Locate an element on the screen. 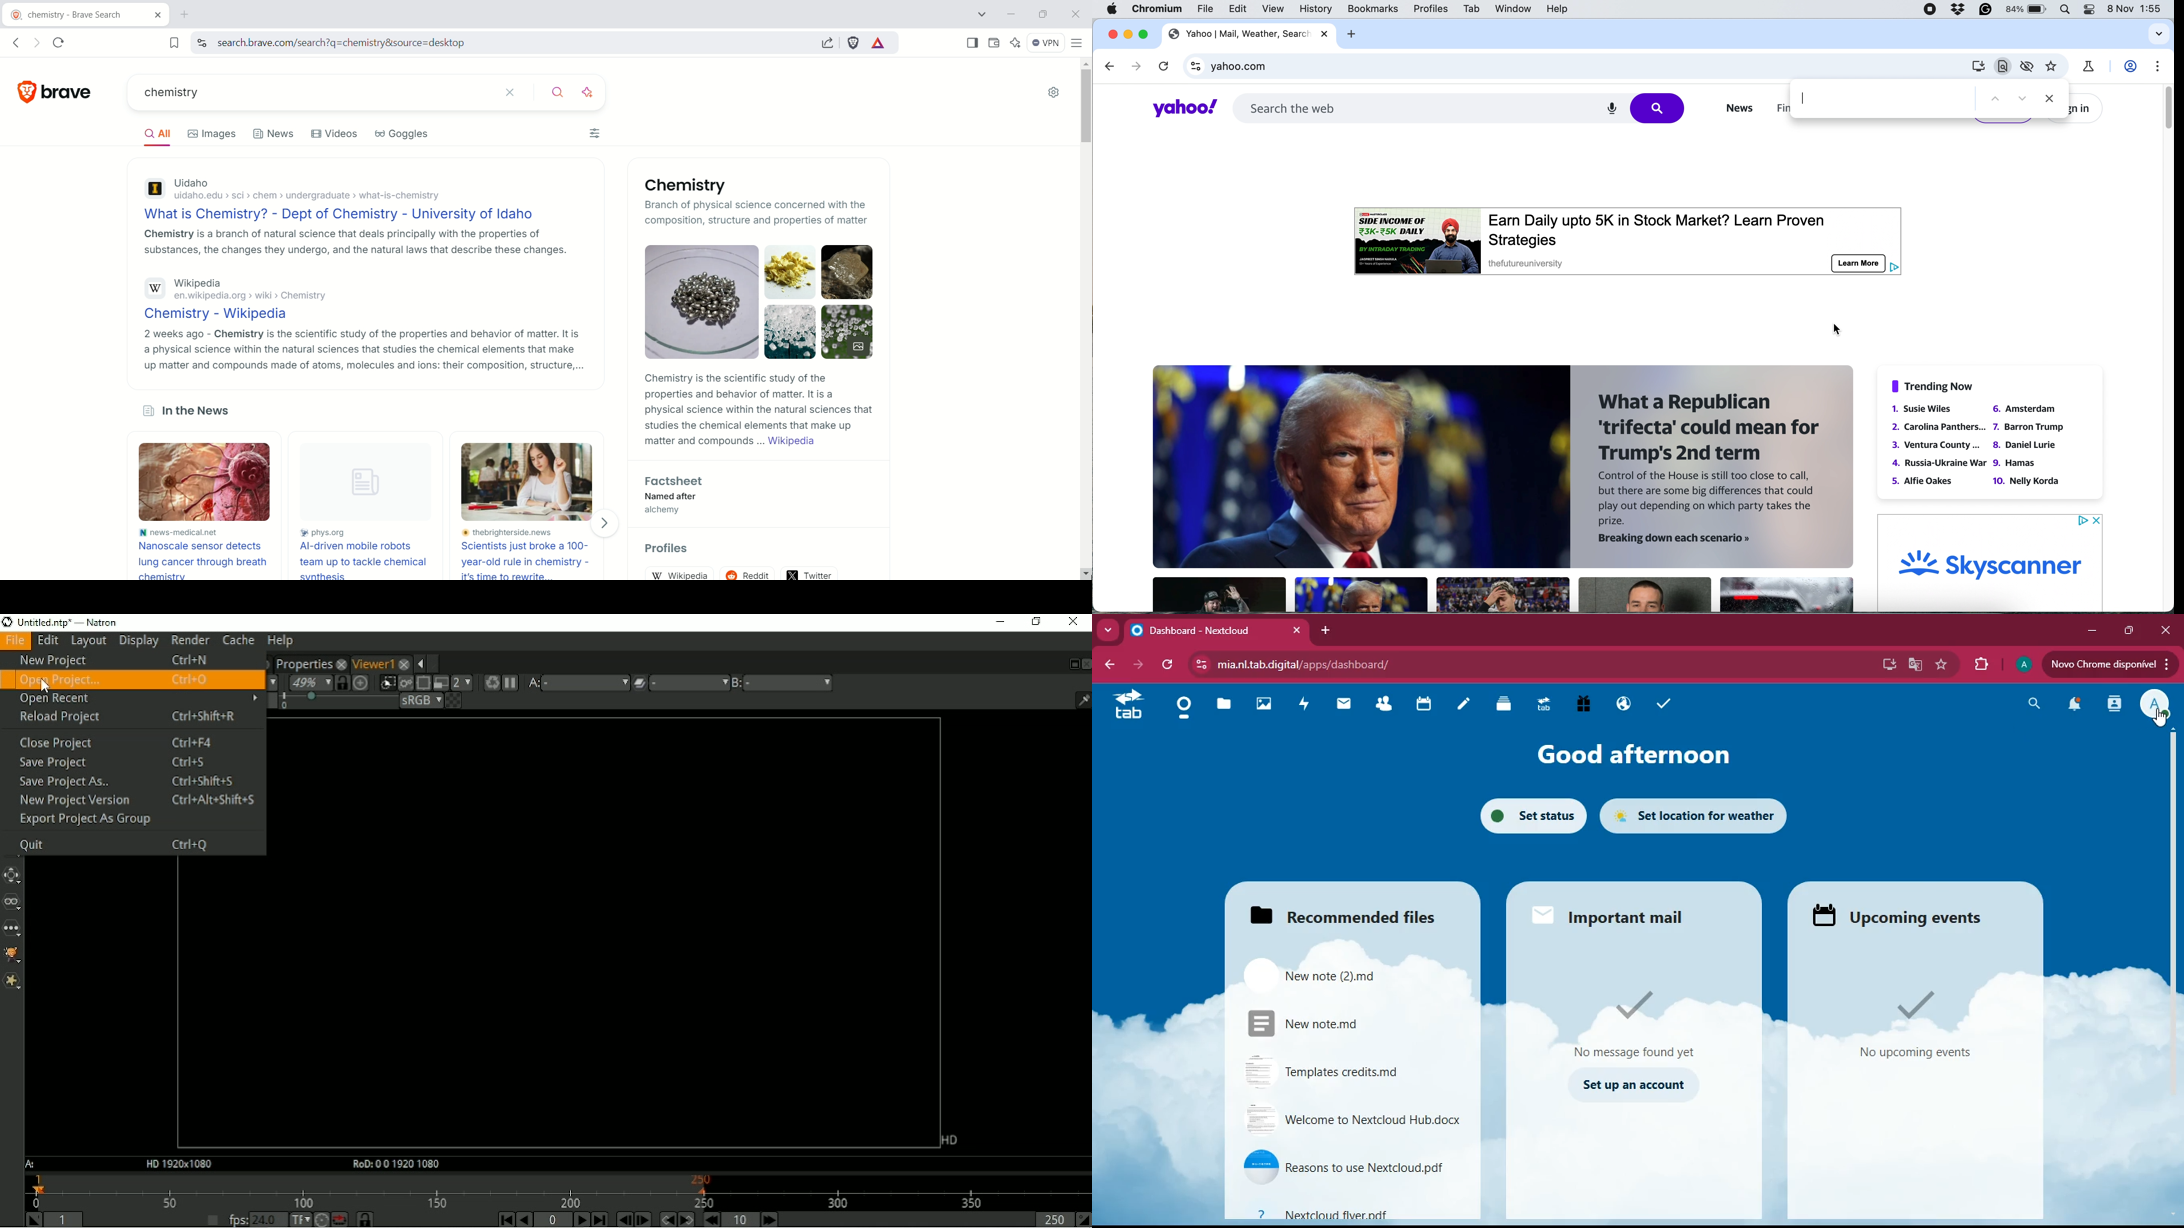  dropbox is located at coordinates (1957, 9).